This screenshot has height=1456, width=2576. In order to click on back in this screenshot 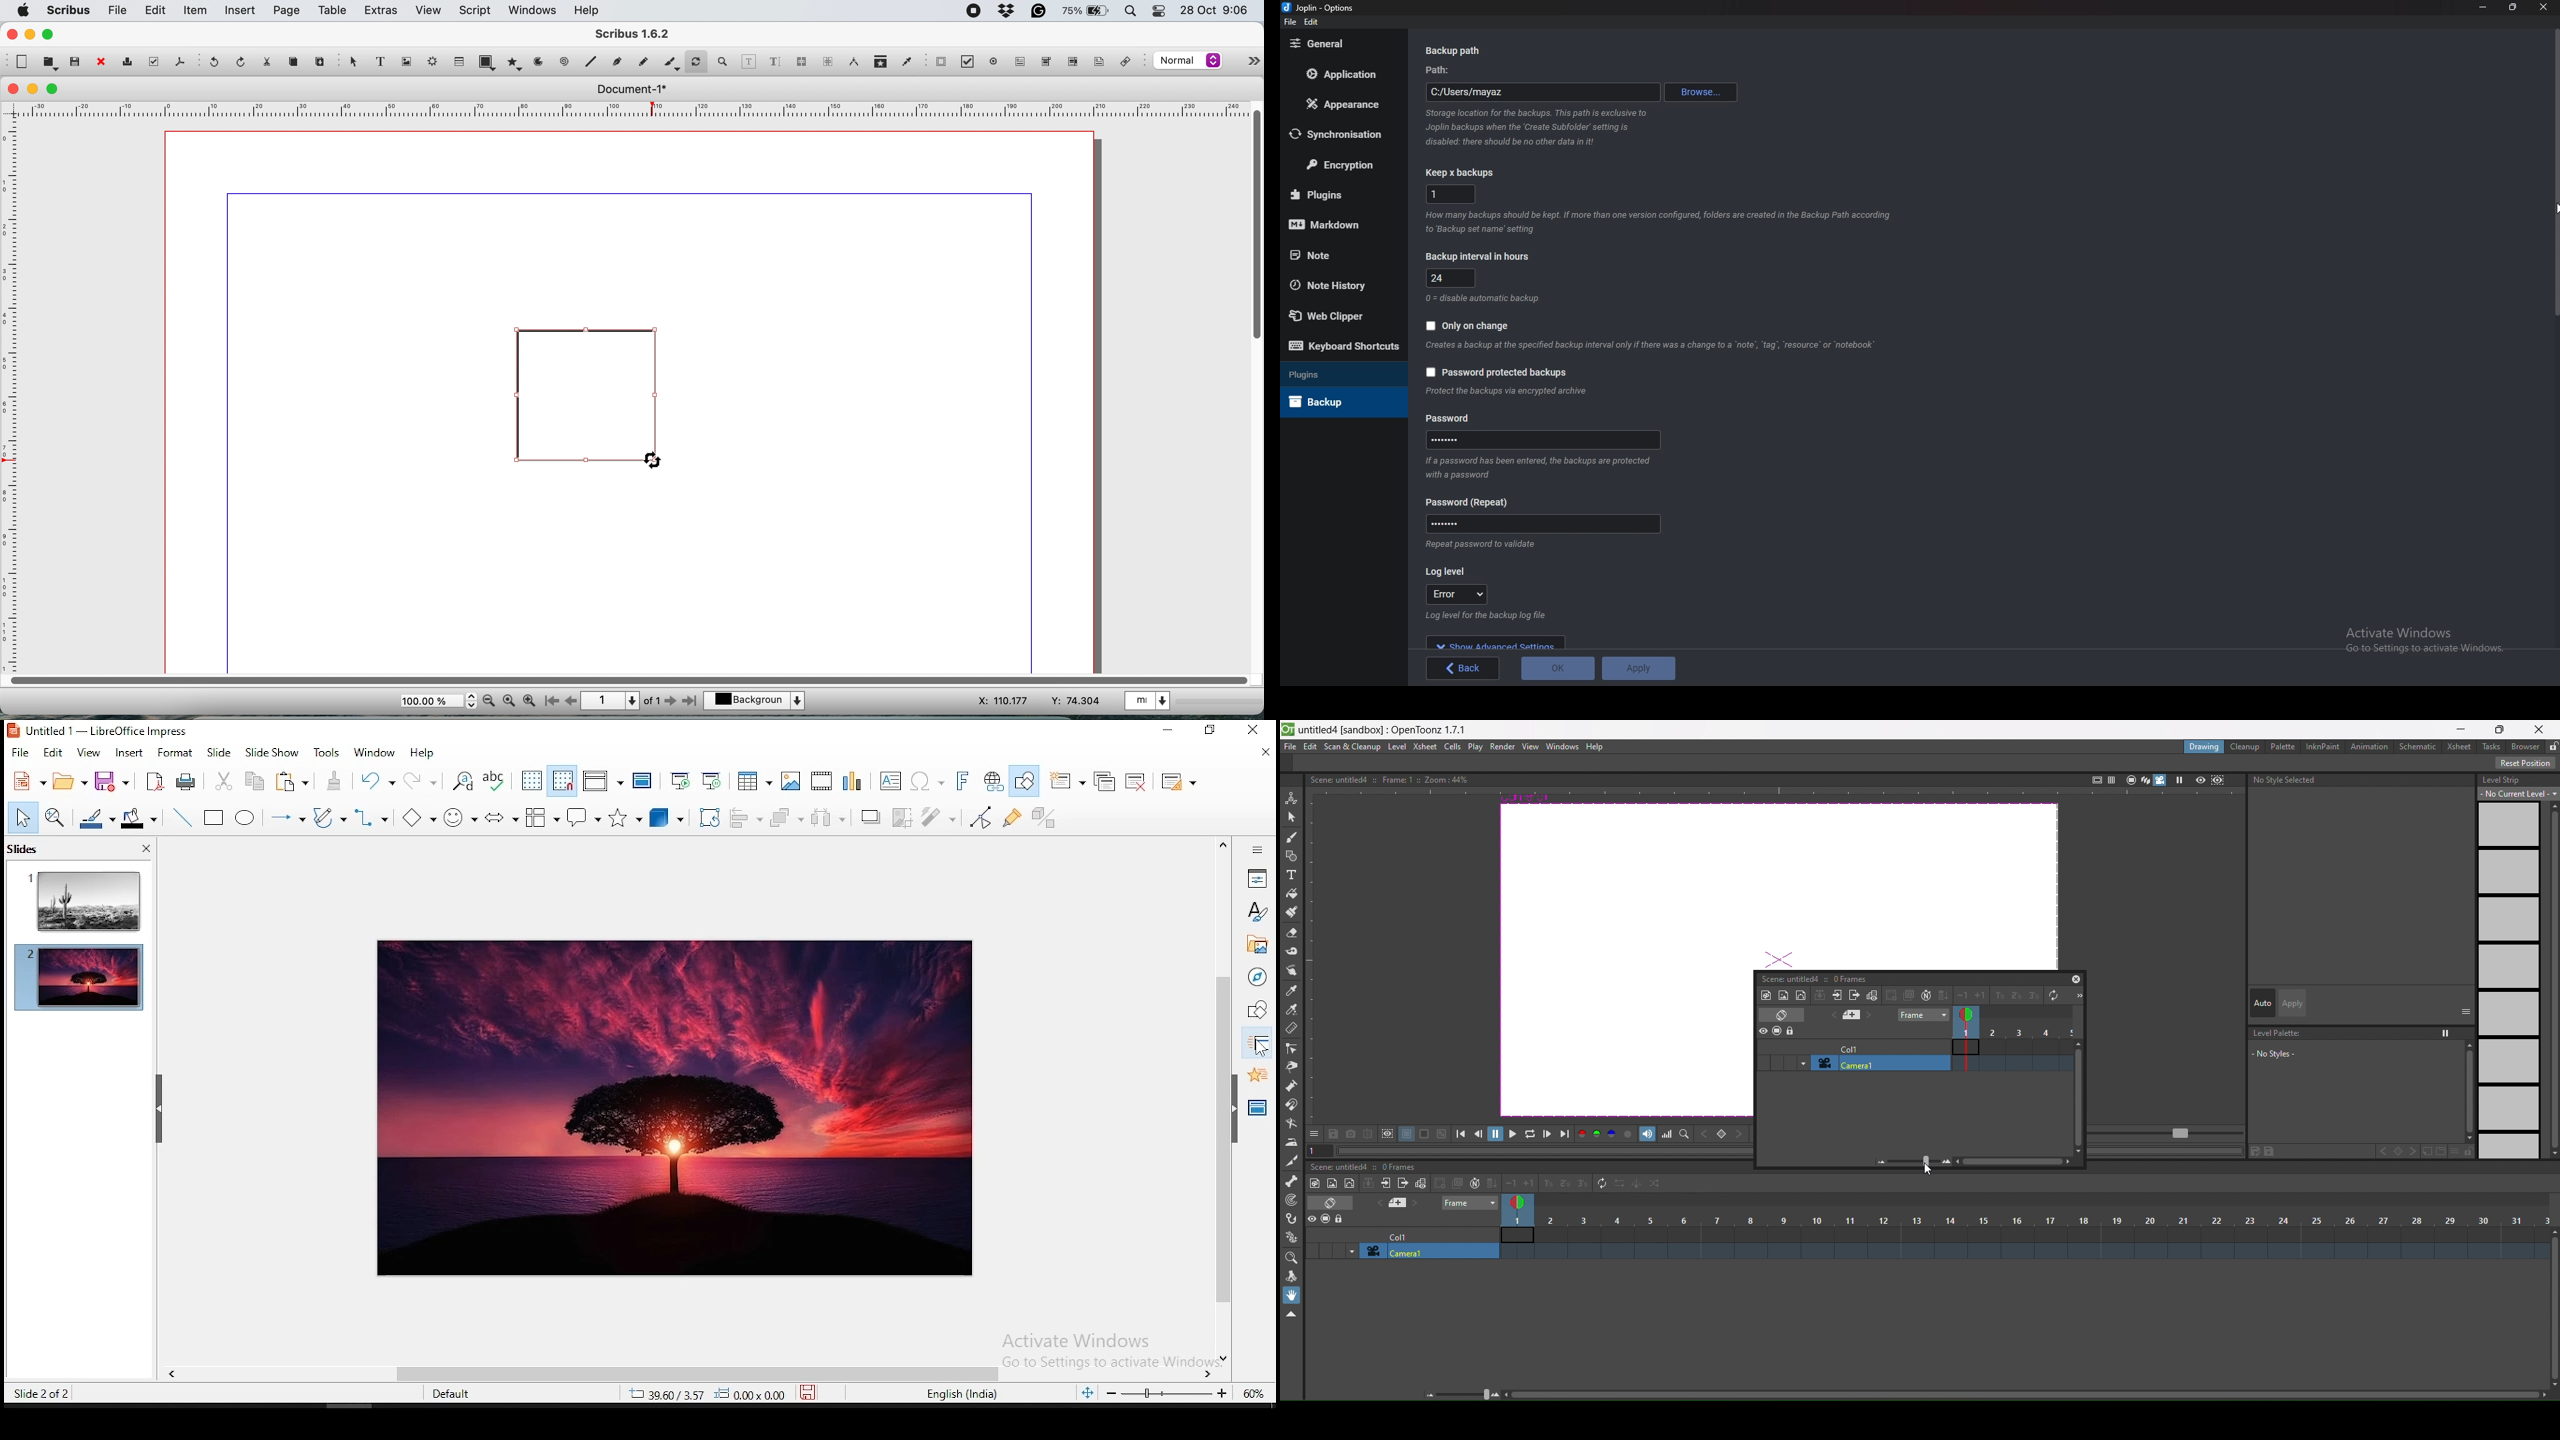, I will do `click(1466, 667)`.